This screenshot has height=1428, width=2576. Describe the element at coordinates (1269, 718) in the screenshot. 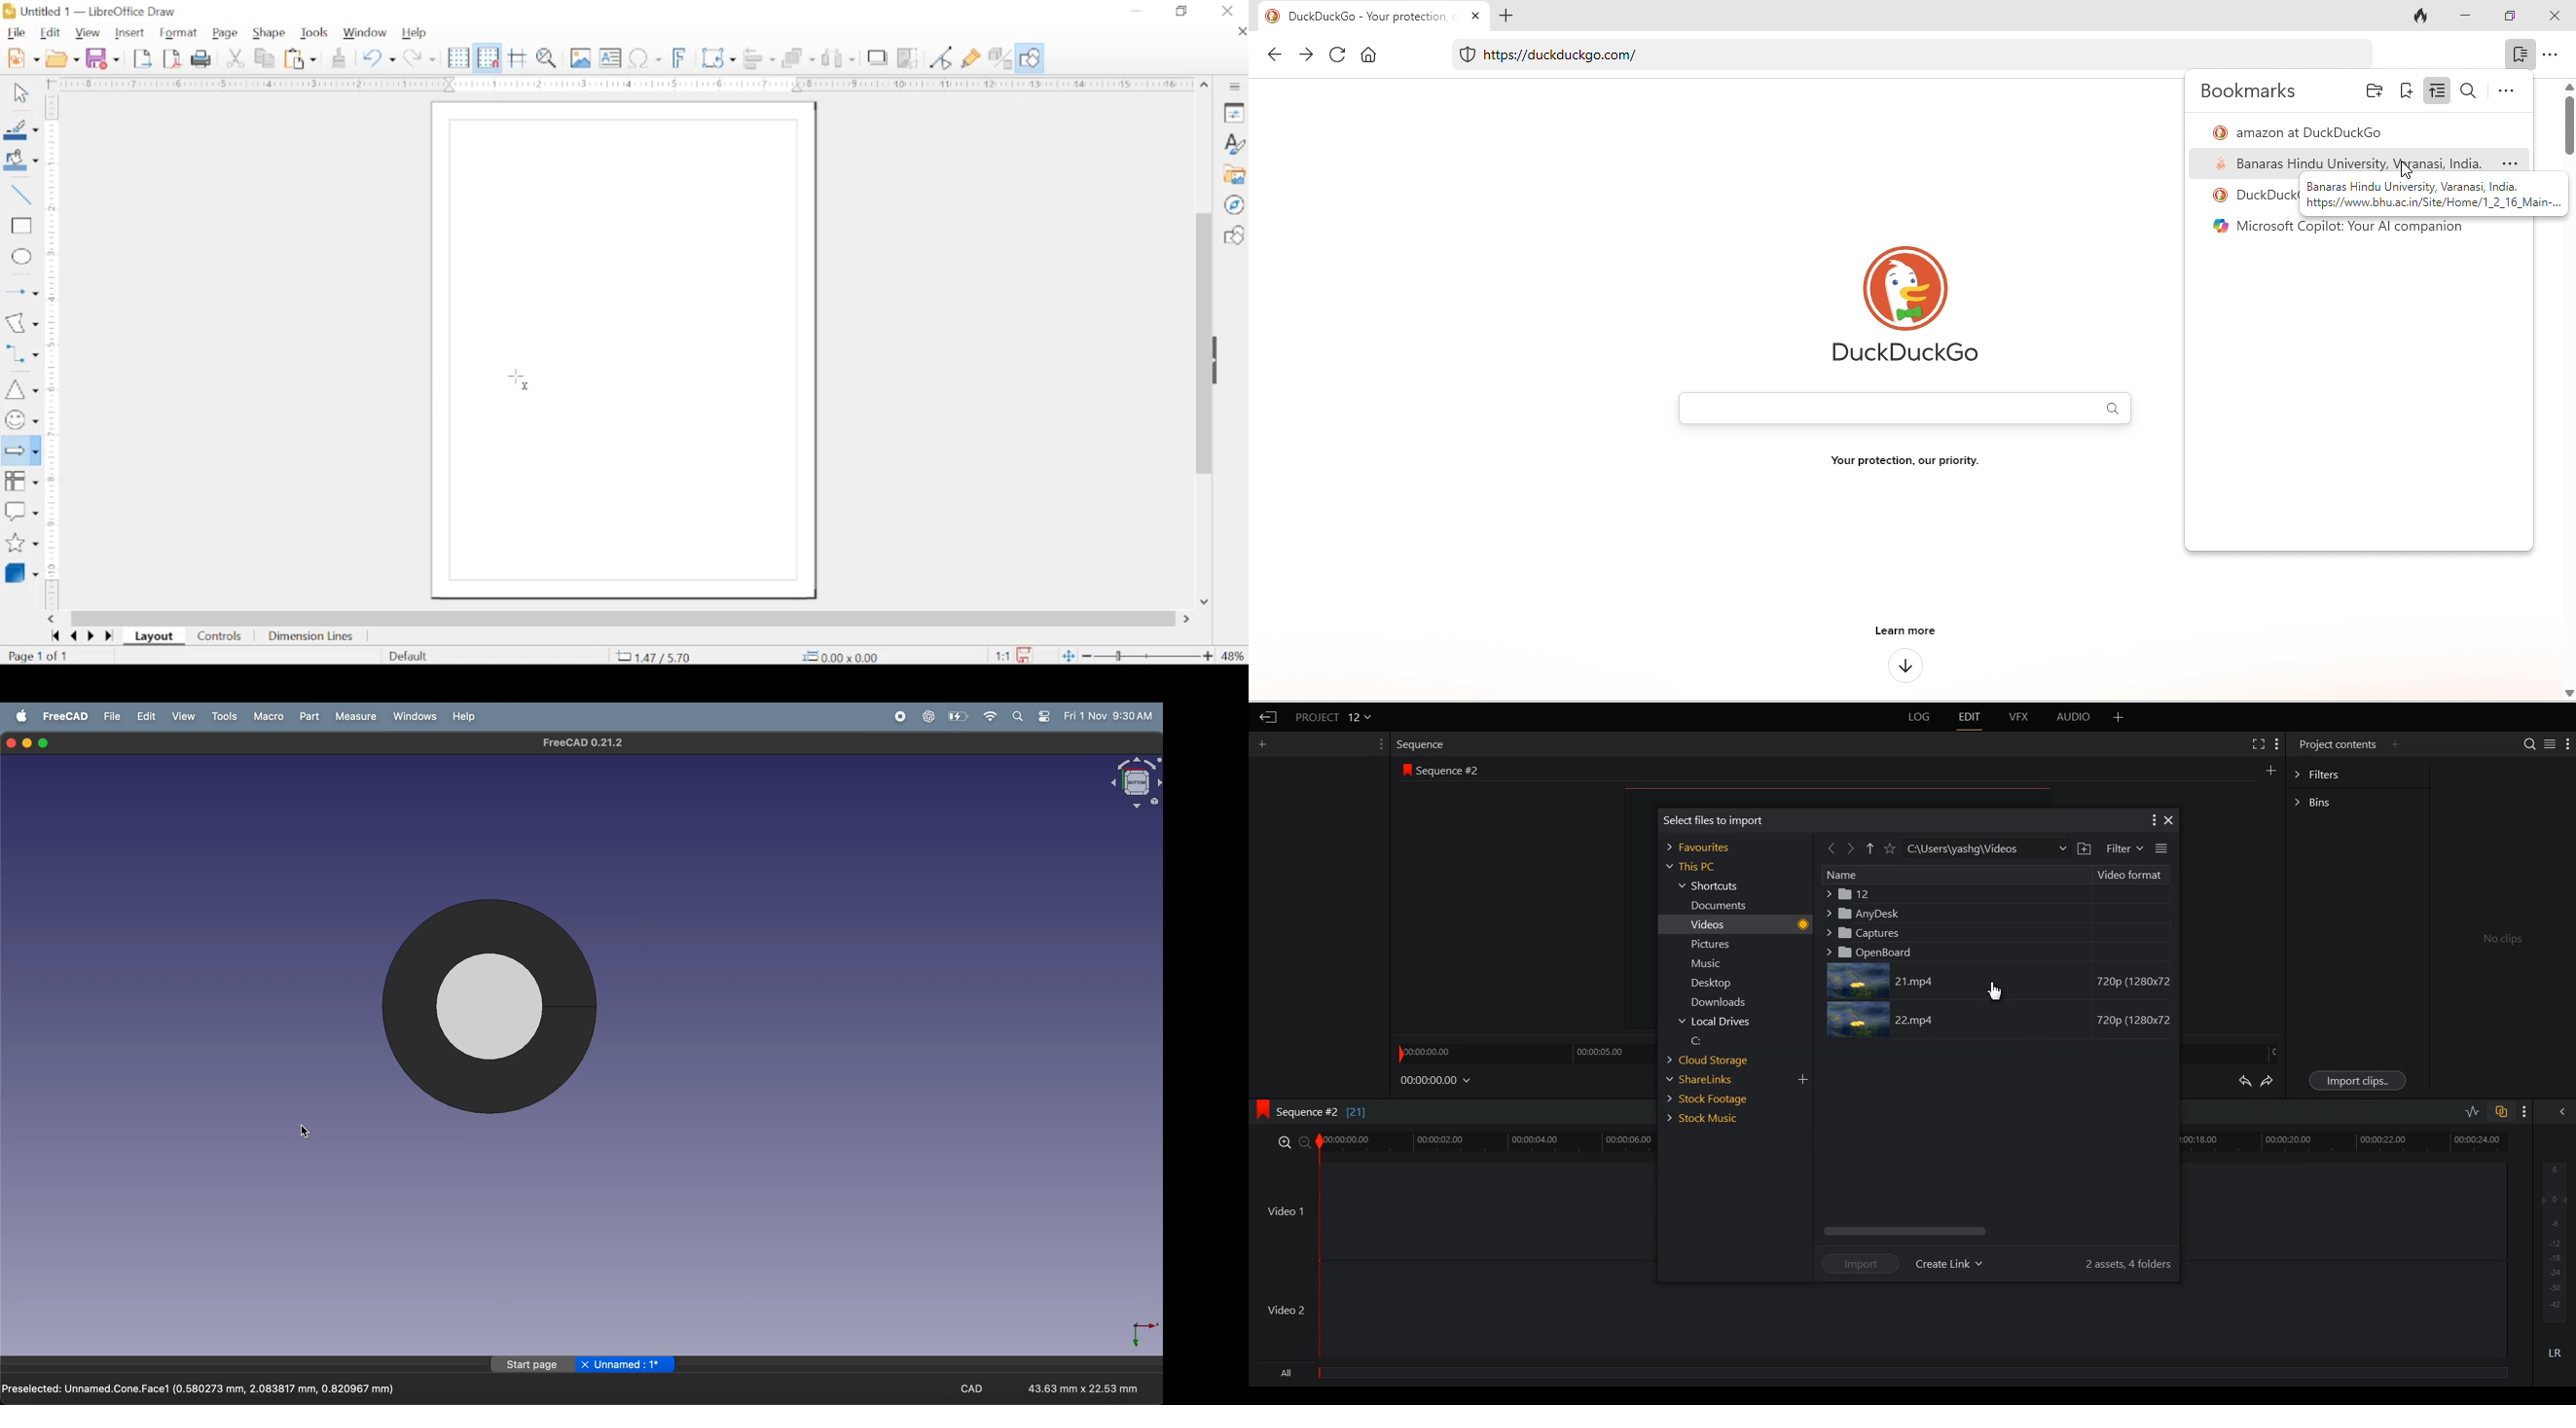

I see `Go Back` at that location.